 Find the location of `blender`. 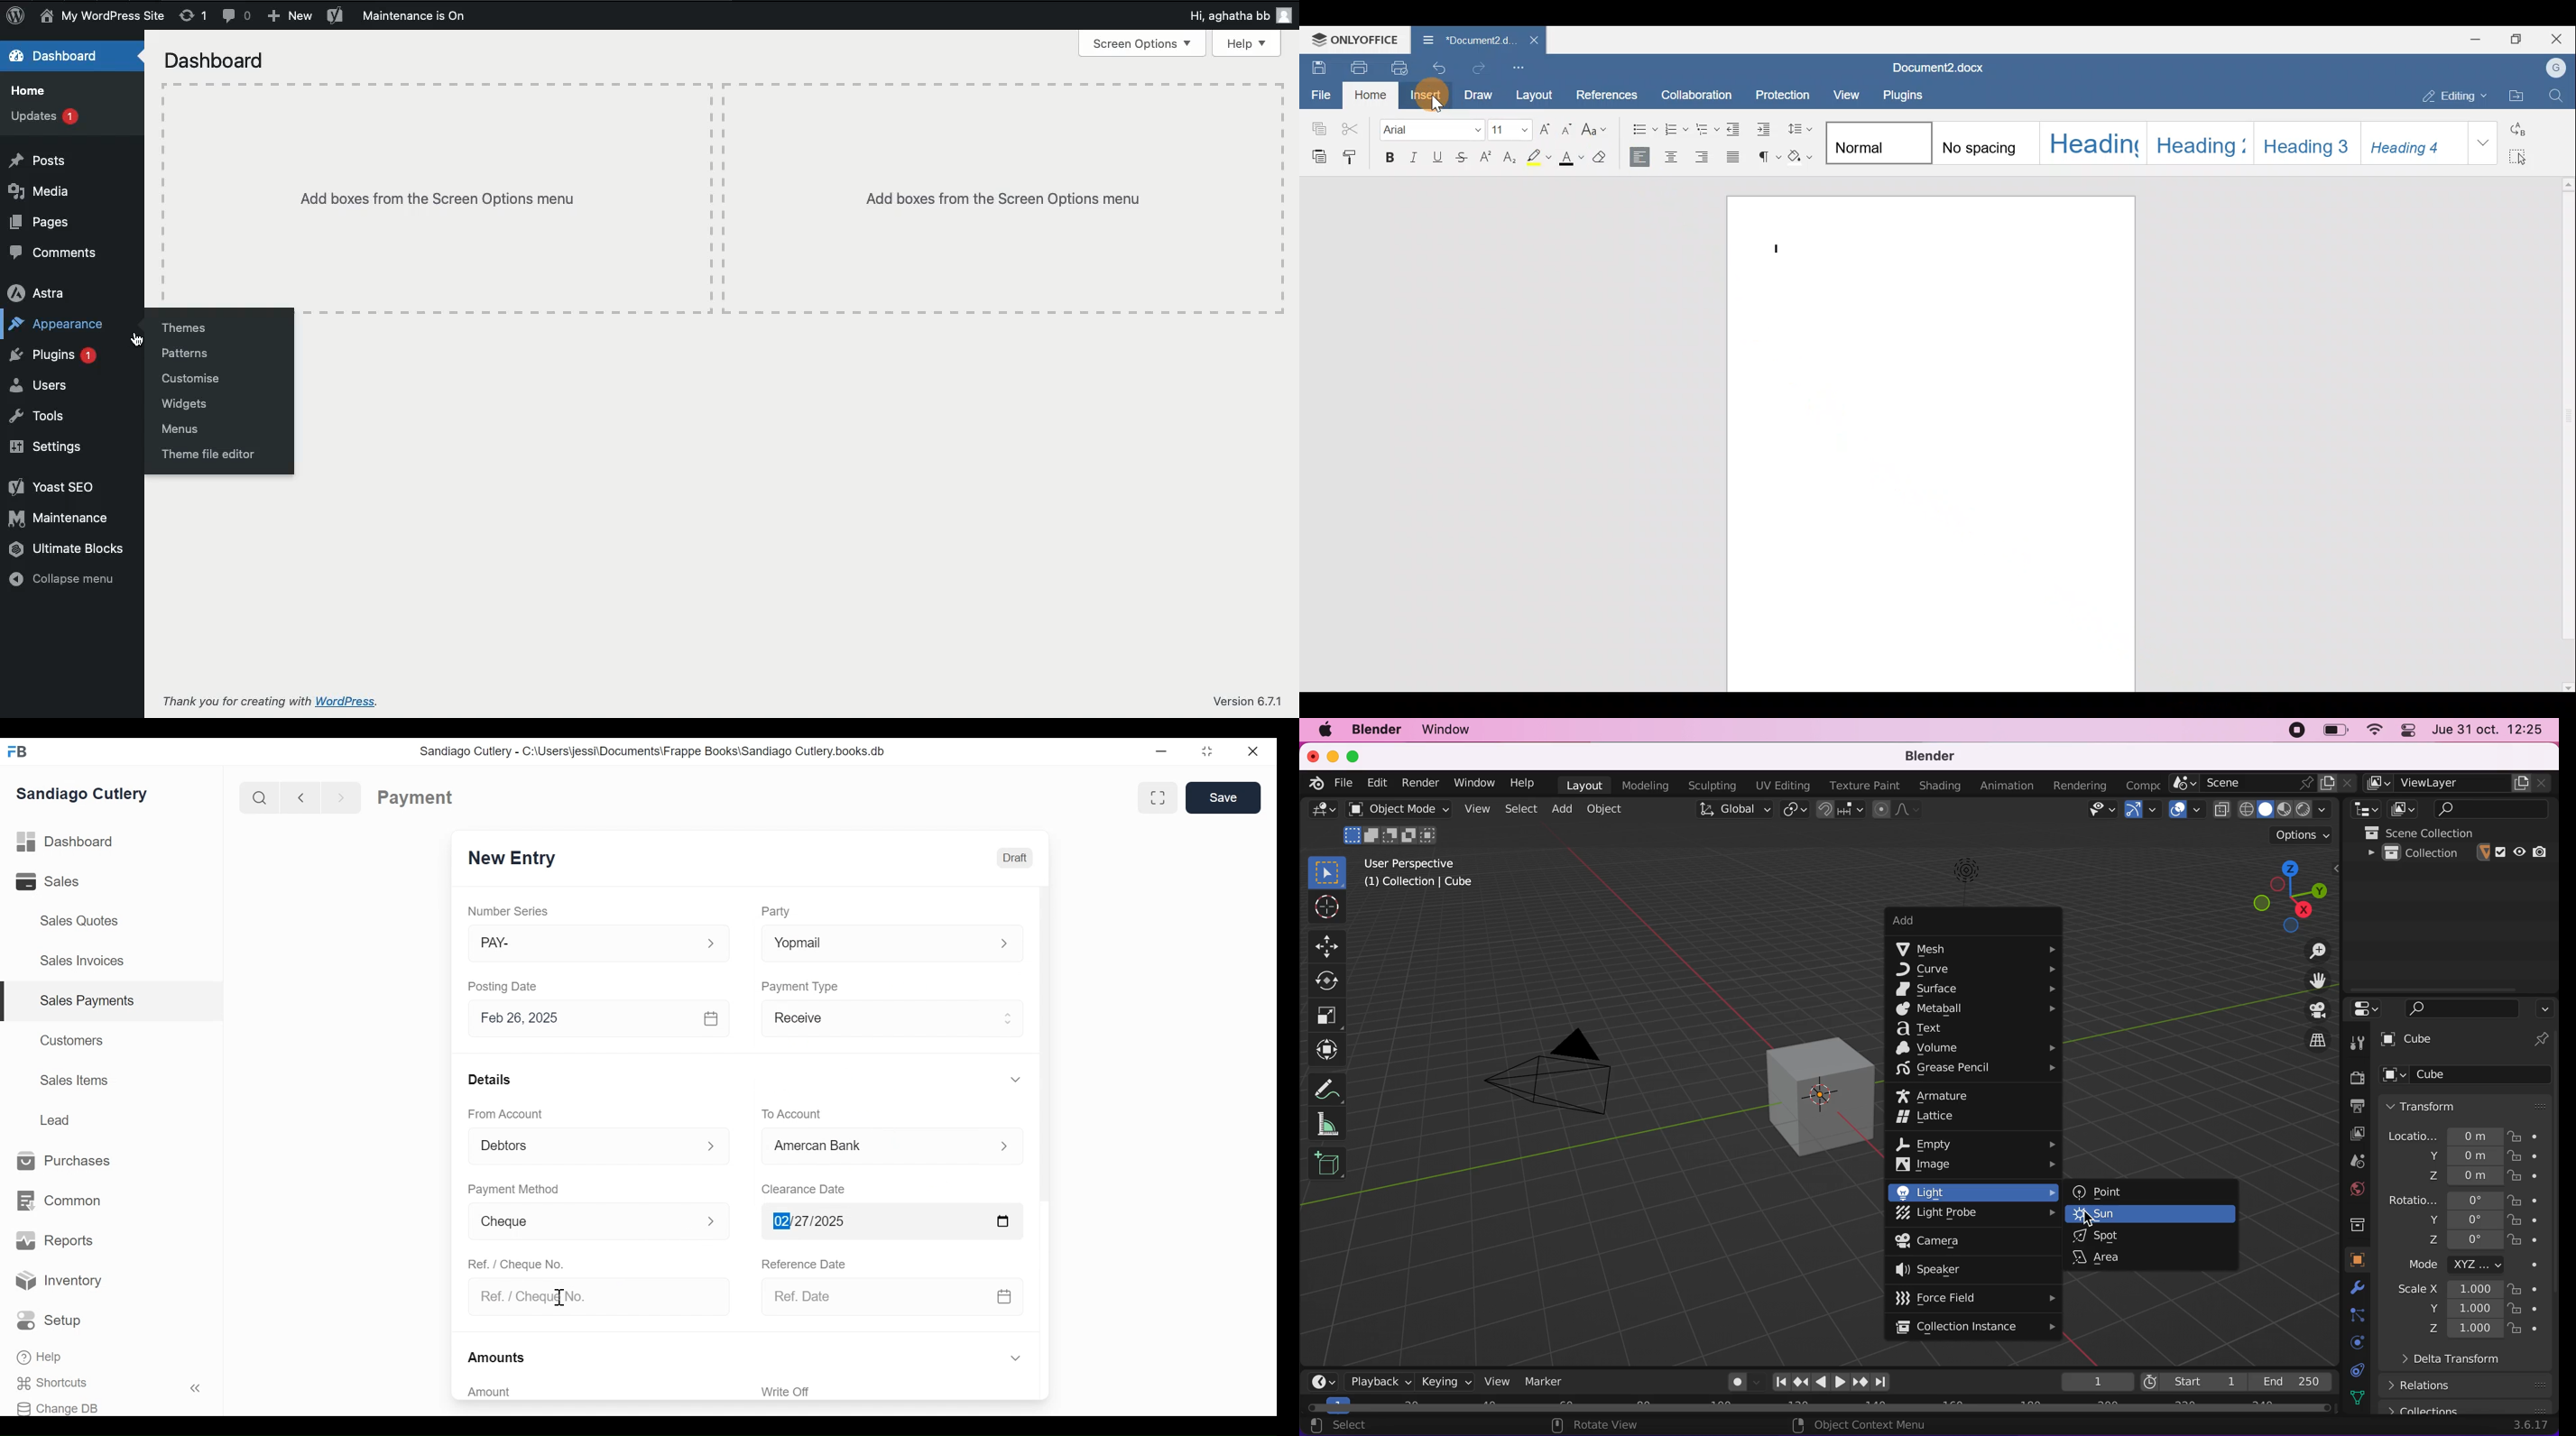

blender is located at coordinates (1380, 731).